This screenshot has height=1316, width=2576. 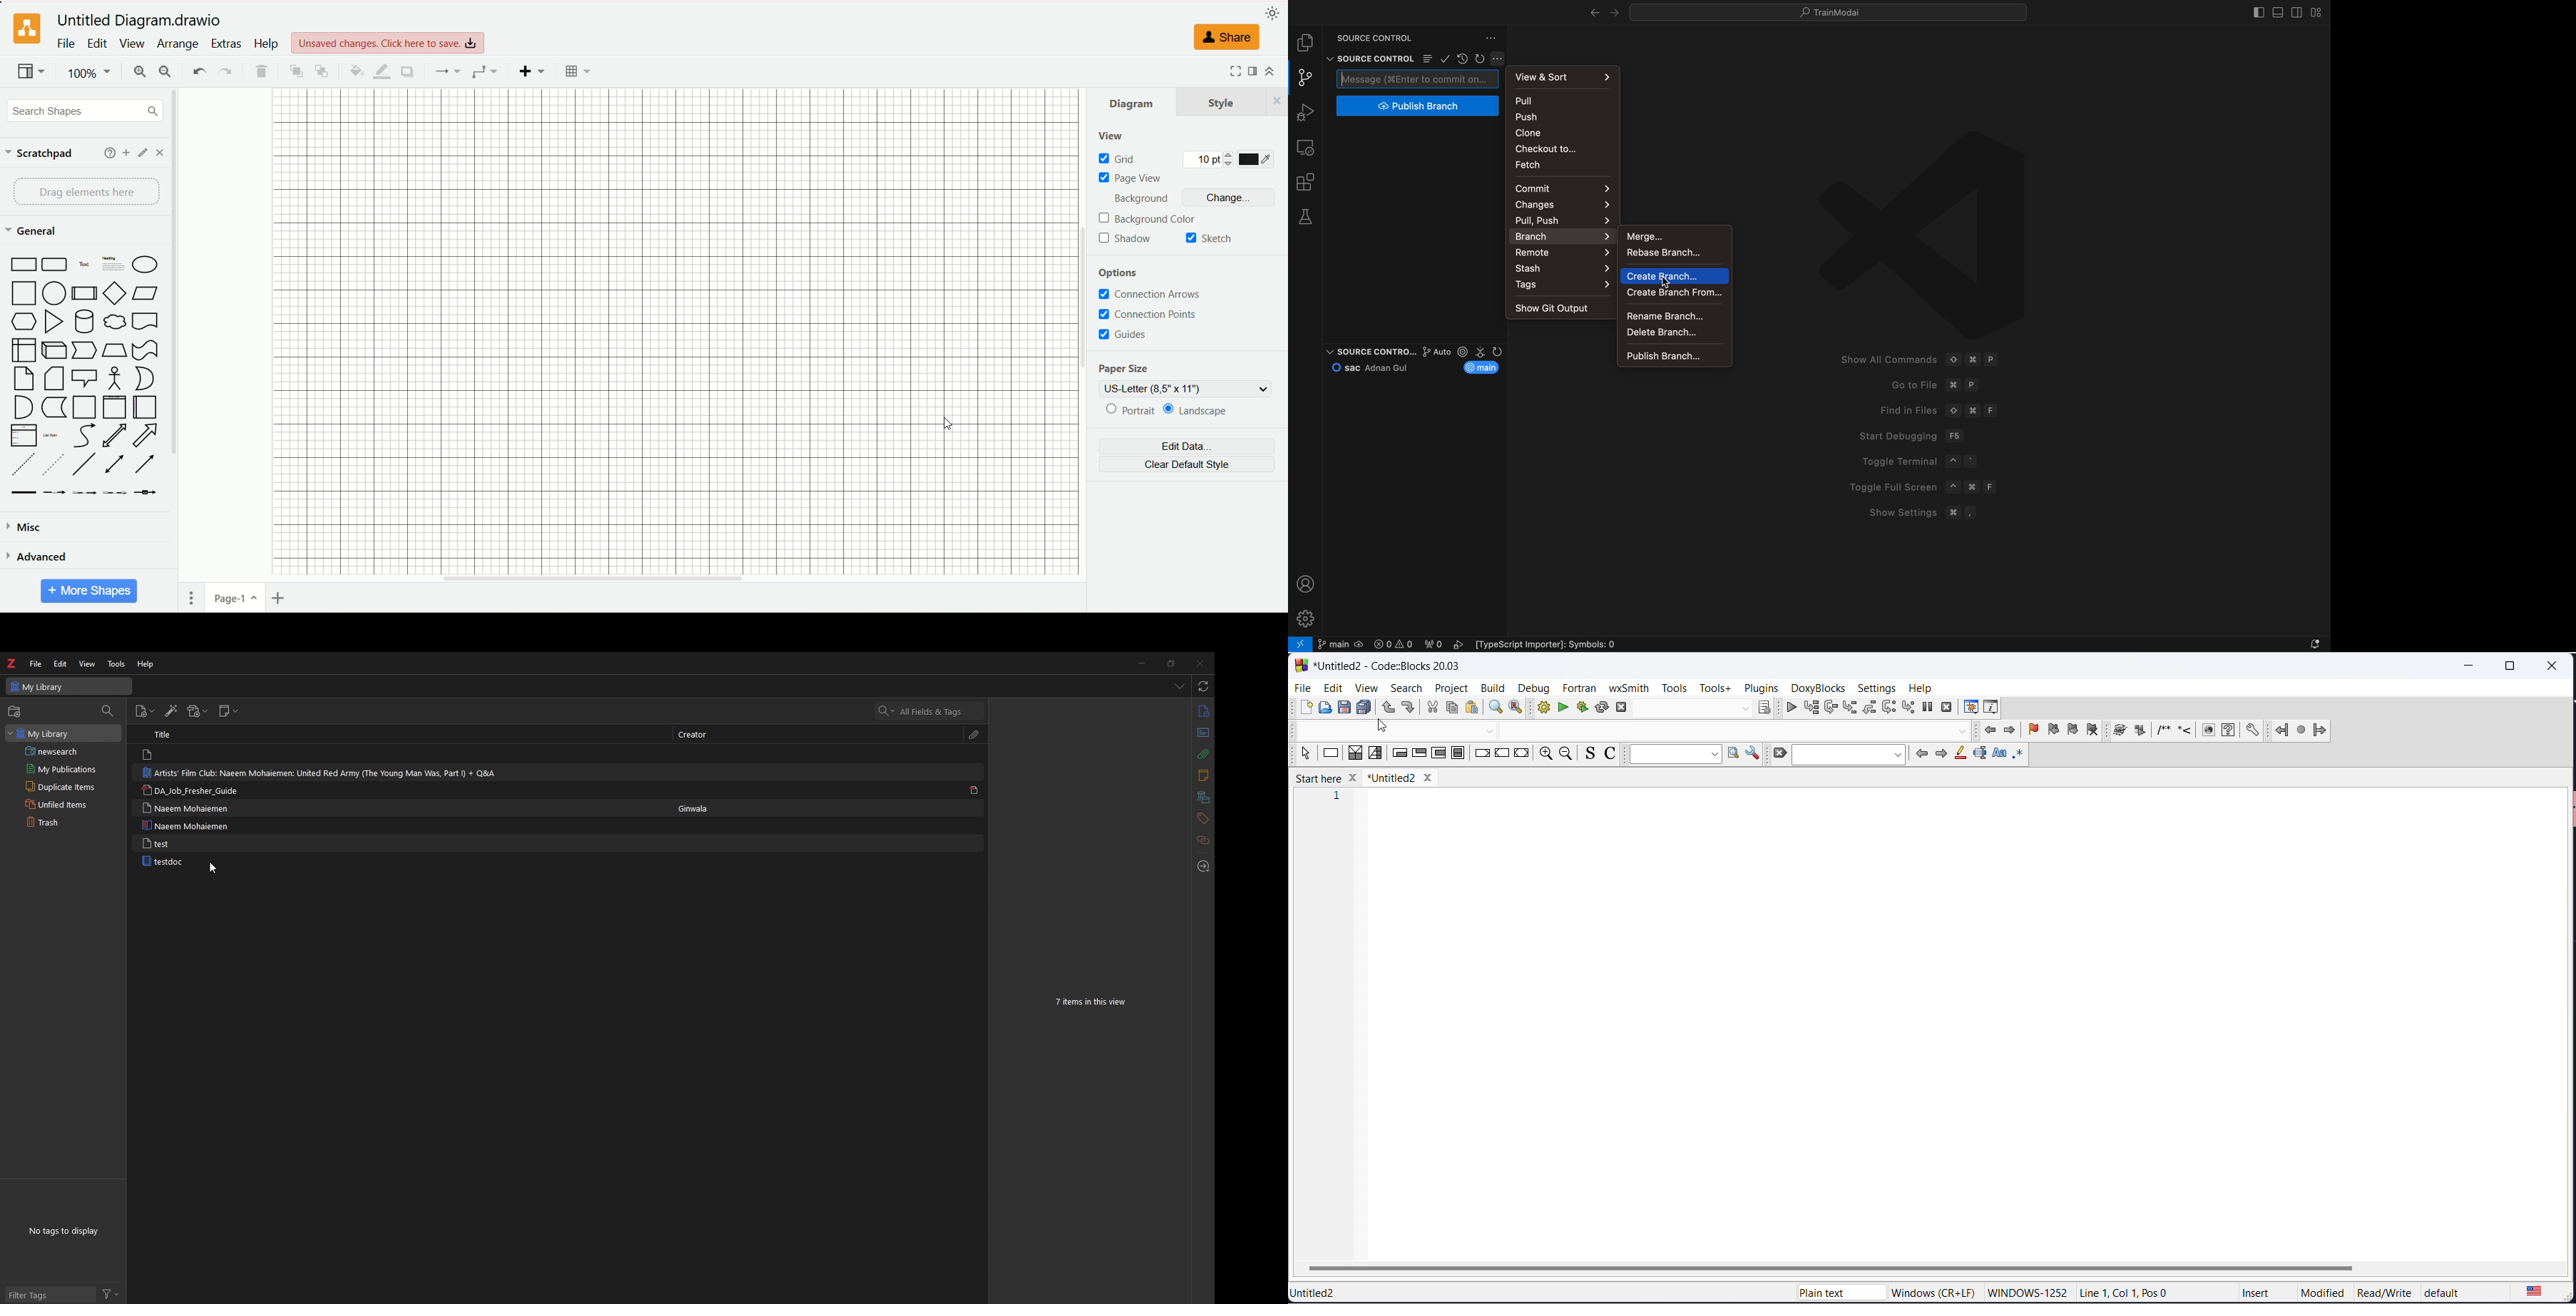 What do you see at coordinates (1409, 708) in the screenshot?
I see `redo` at bounding box center [1409, 708].